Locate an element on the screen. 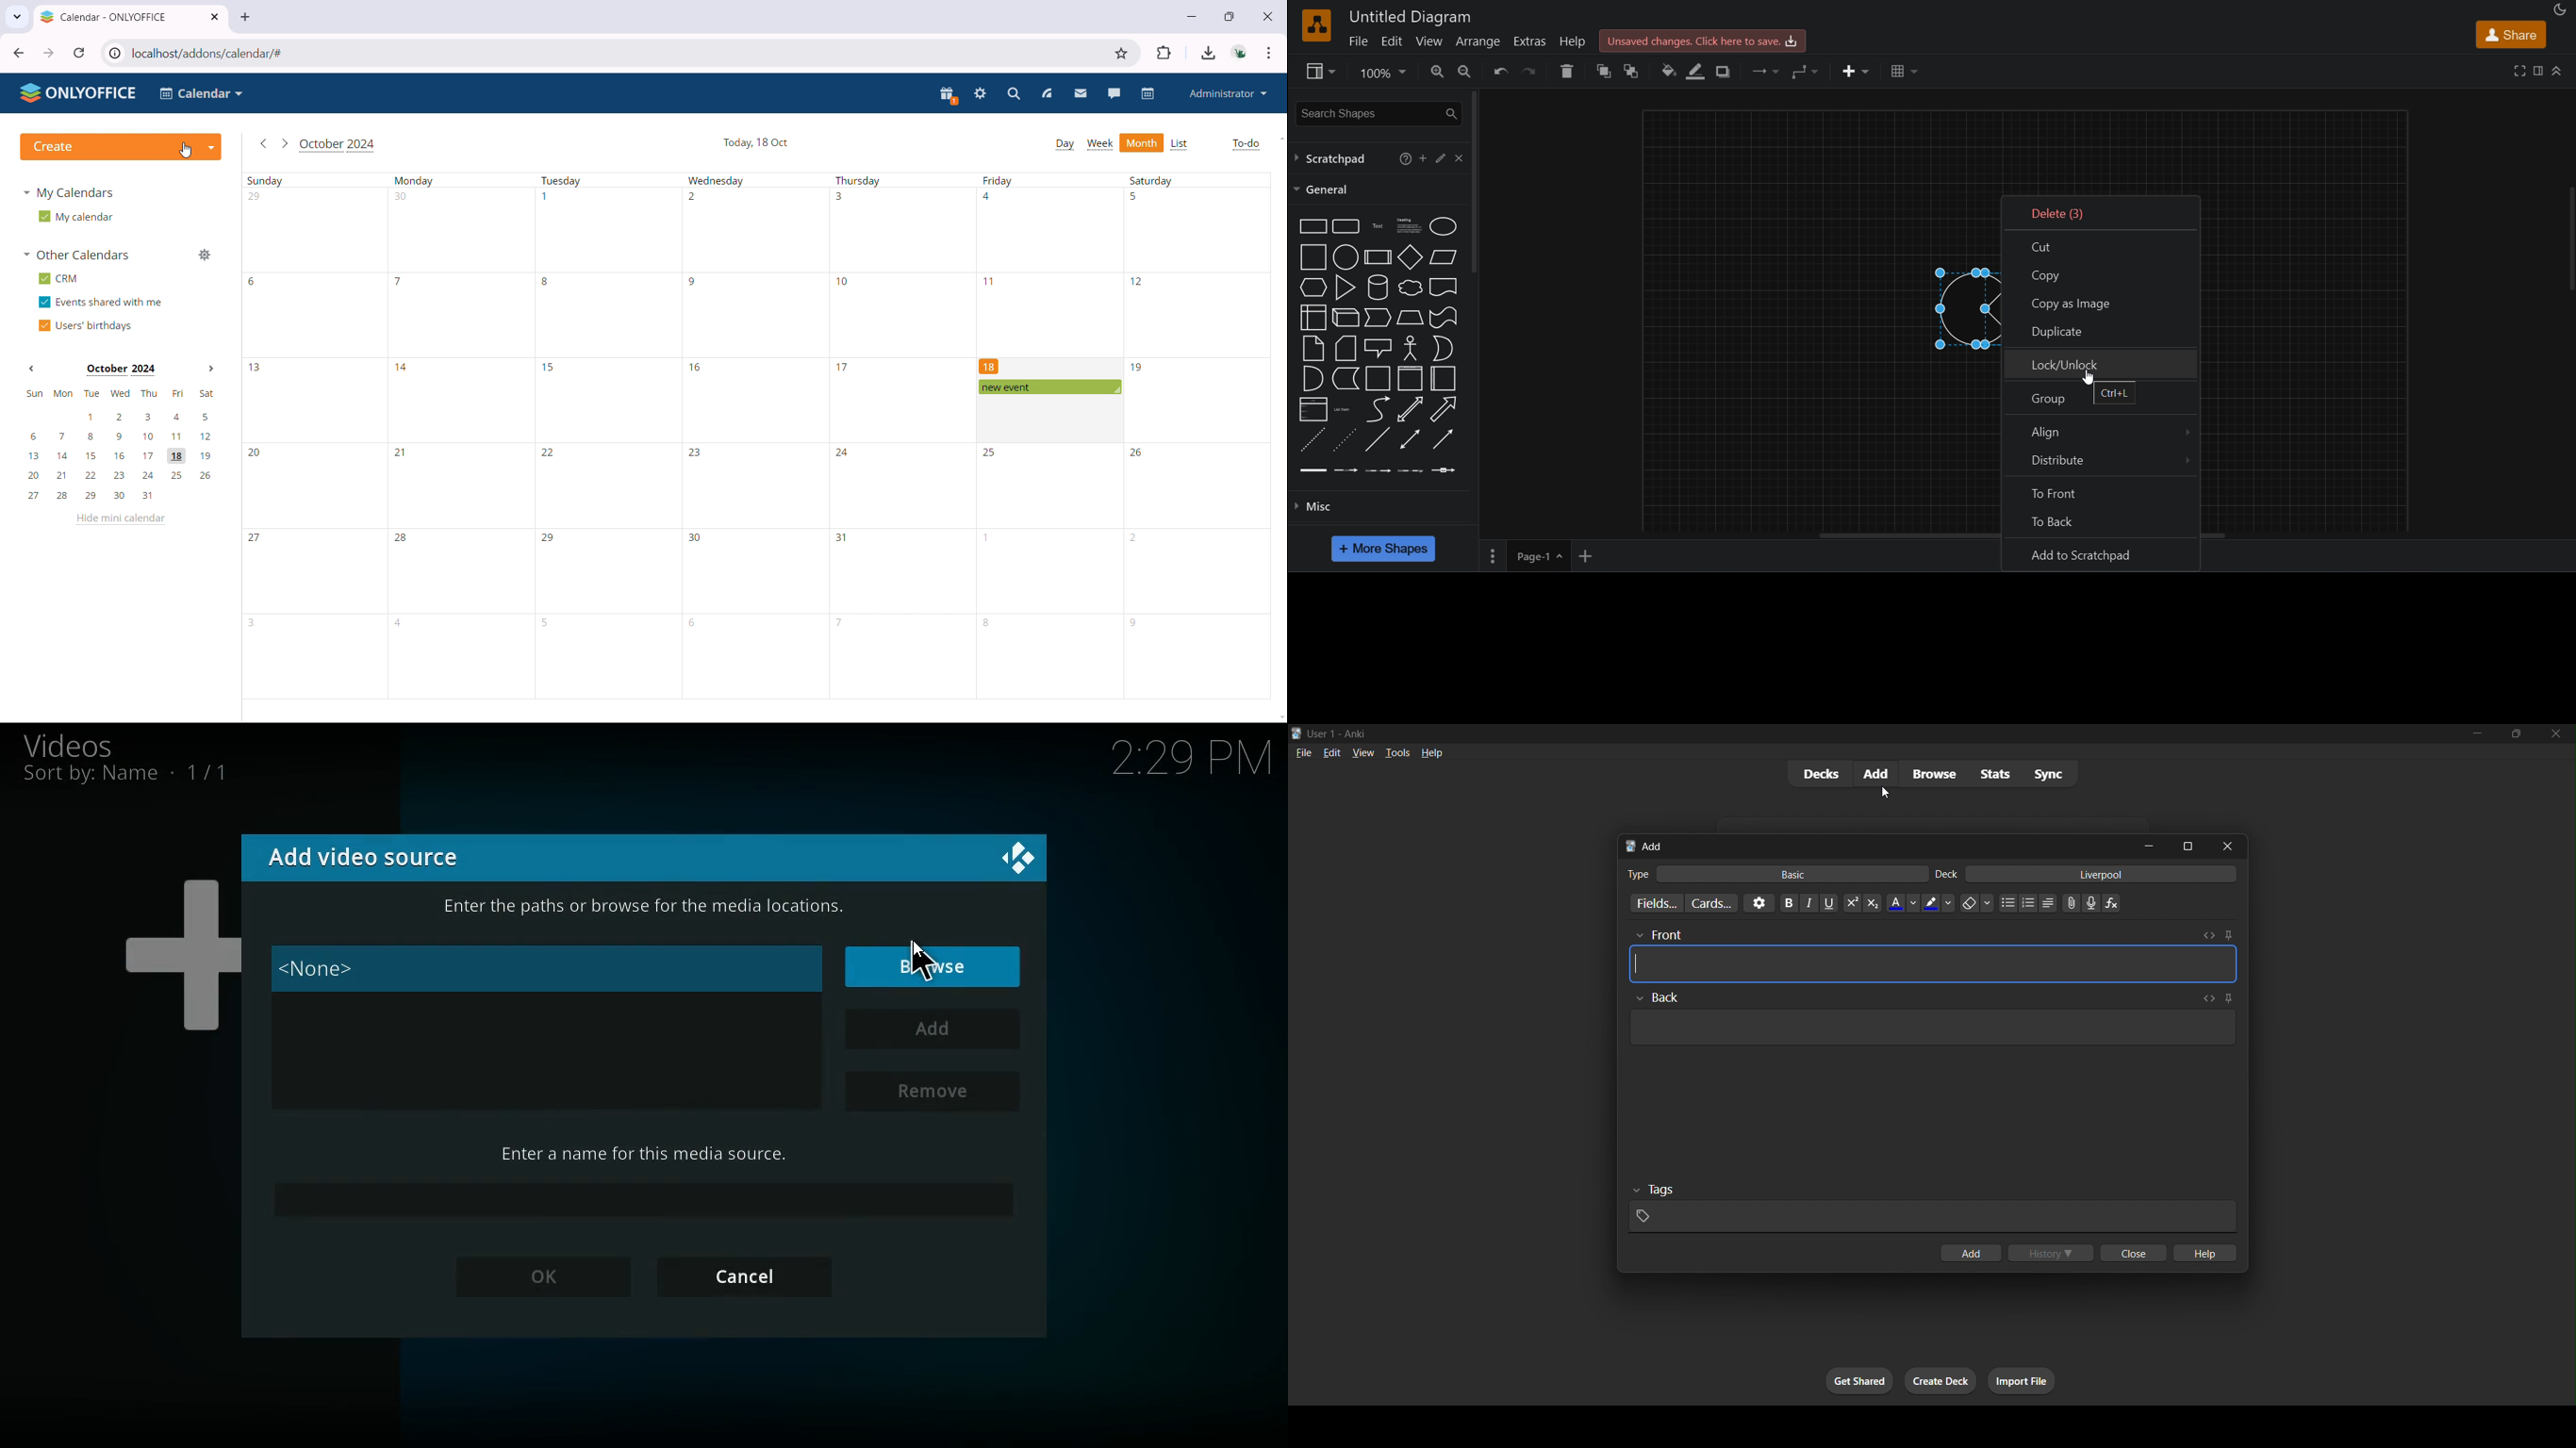 The width and height of the screenshot is (2576, 1456). Enter a name for this media source. is located at coordinates (648, 1153).